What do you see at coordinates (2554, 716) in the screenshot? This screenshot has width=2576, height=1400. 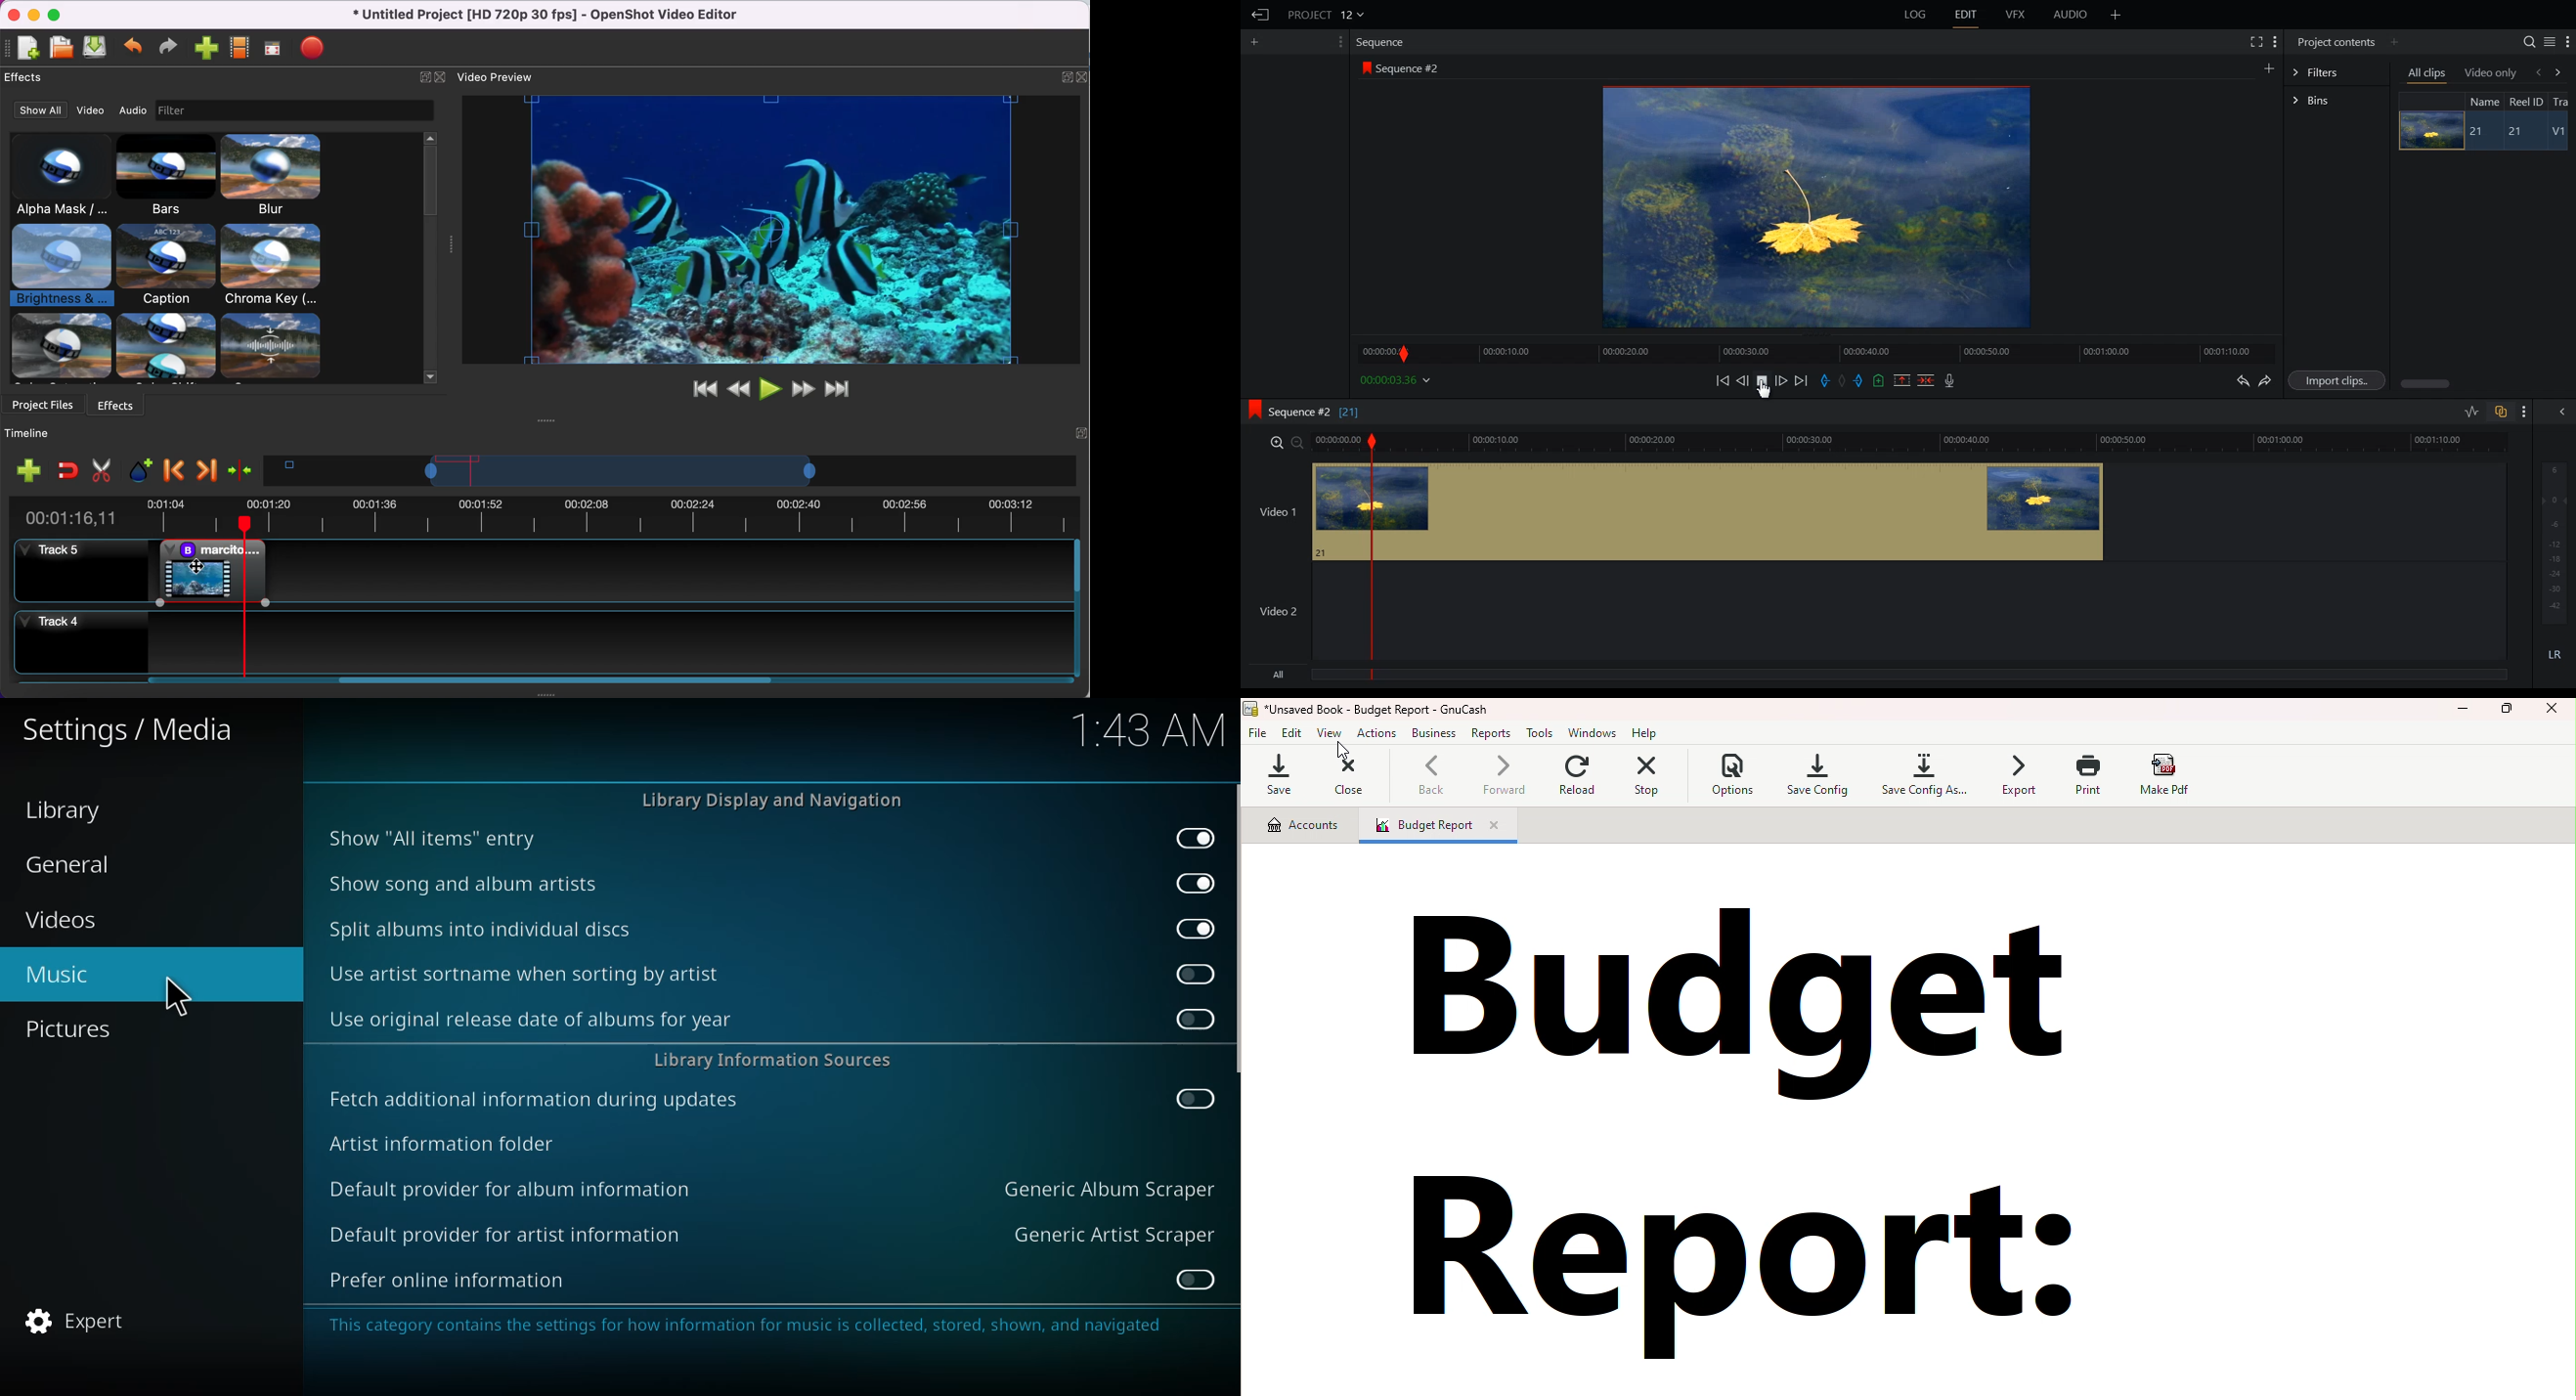 I see `Close` at bounding box center [2554, 716].